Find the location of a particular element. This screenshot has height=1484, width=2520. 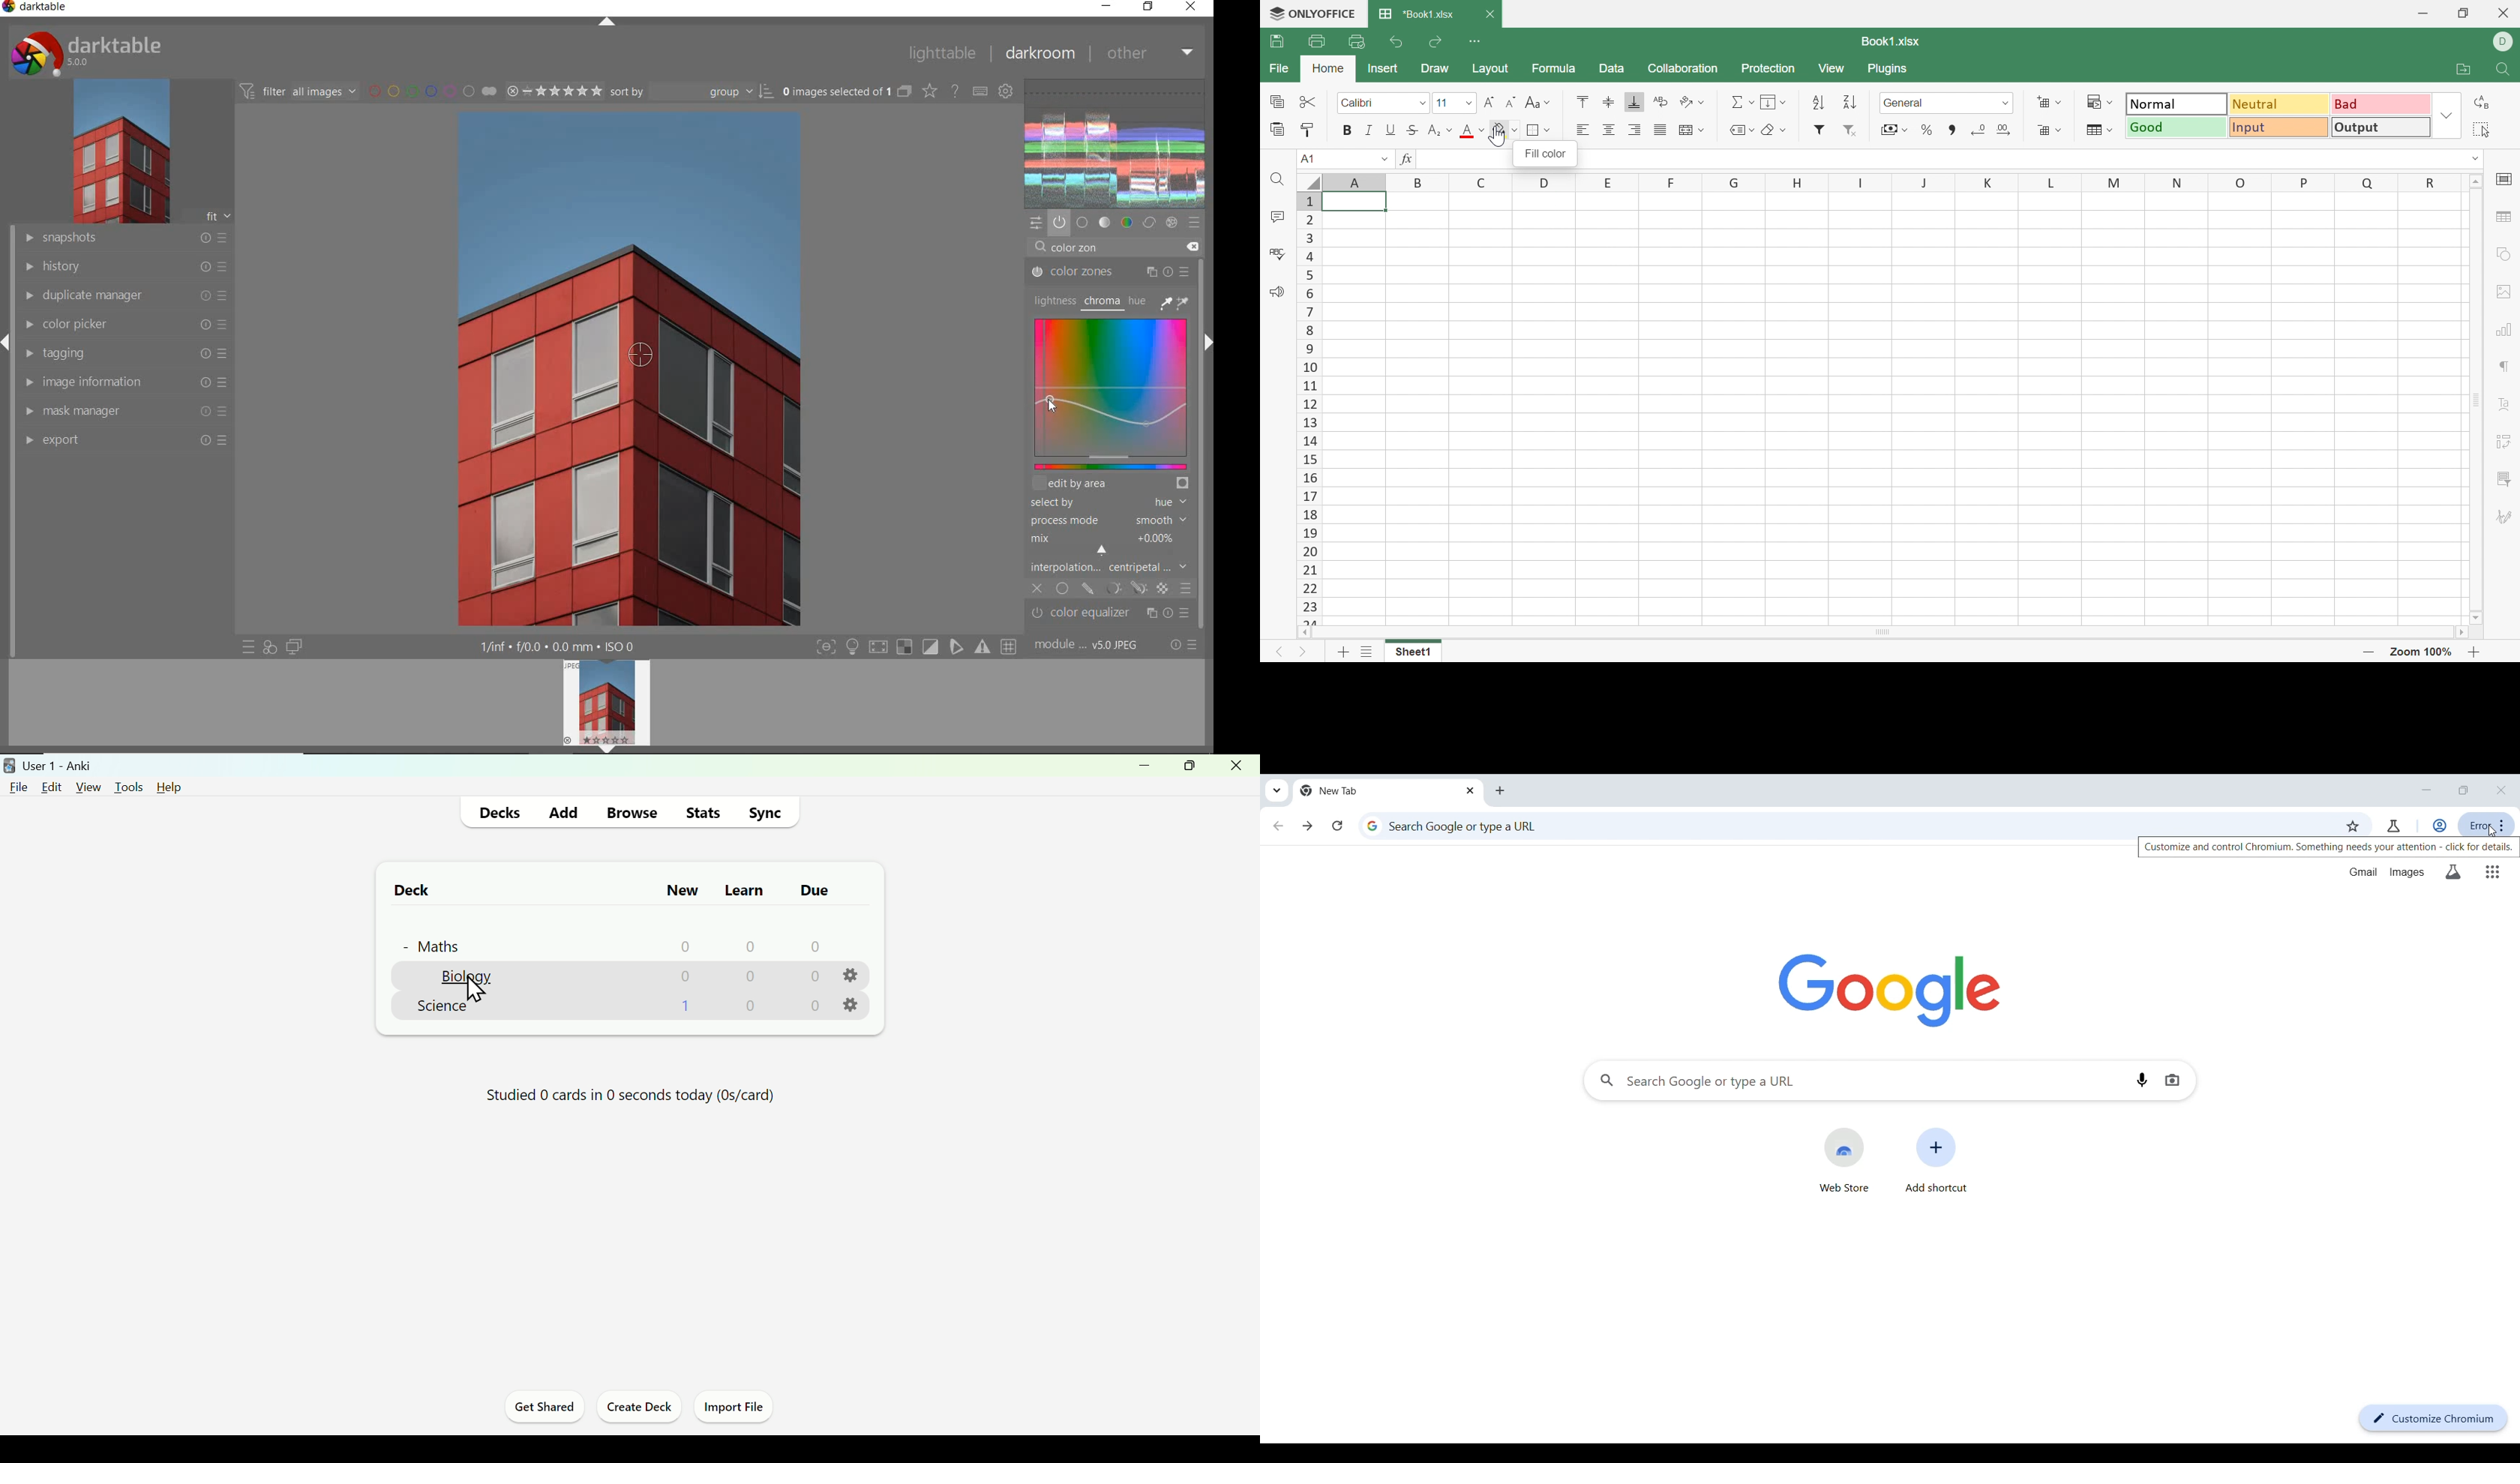

view is located at coordinates (87, 787).